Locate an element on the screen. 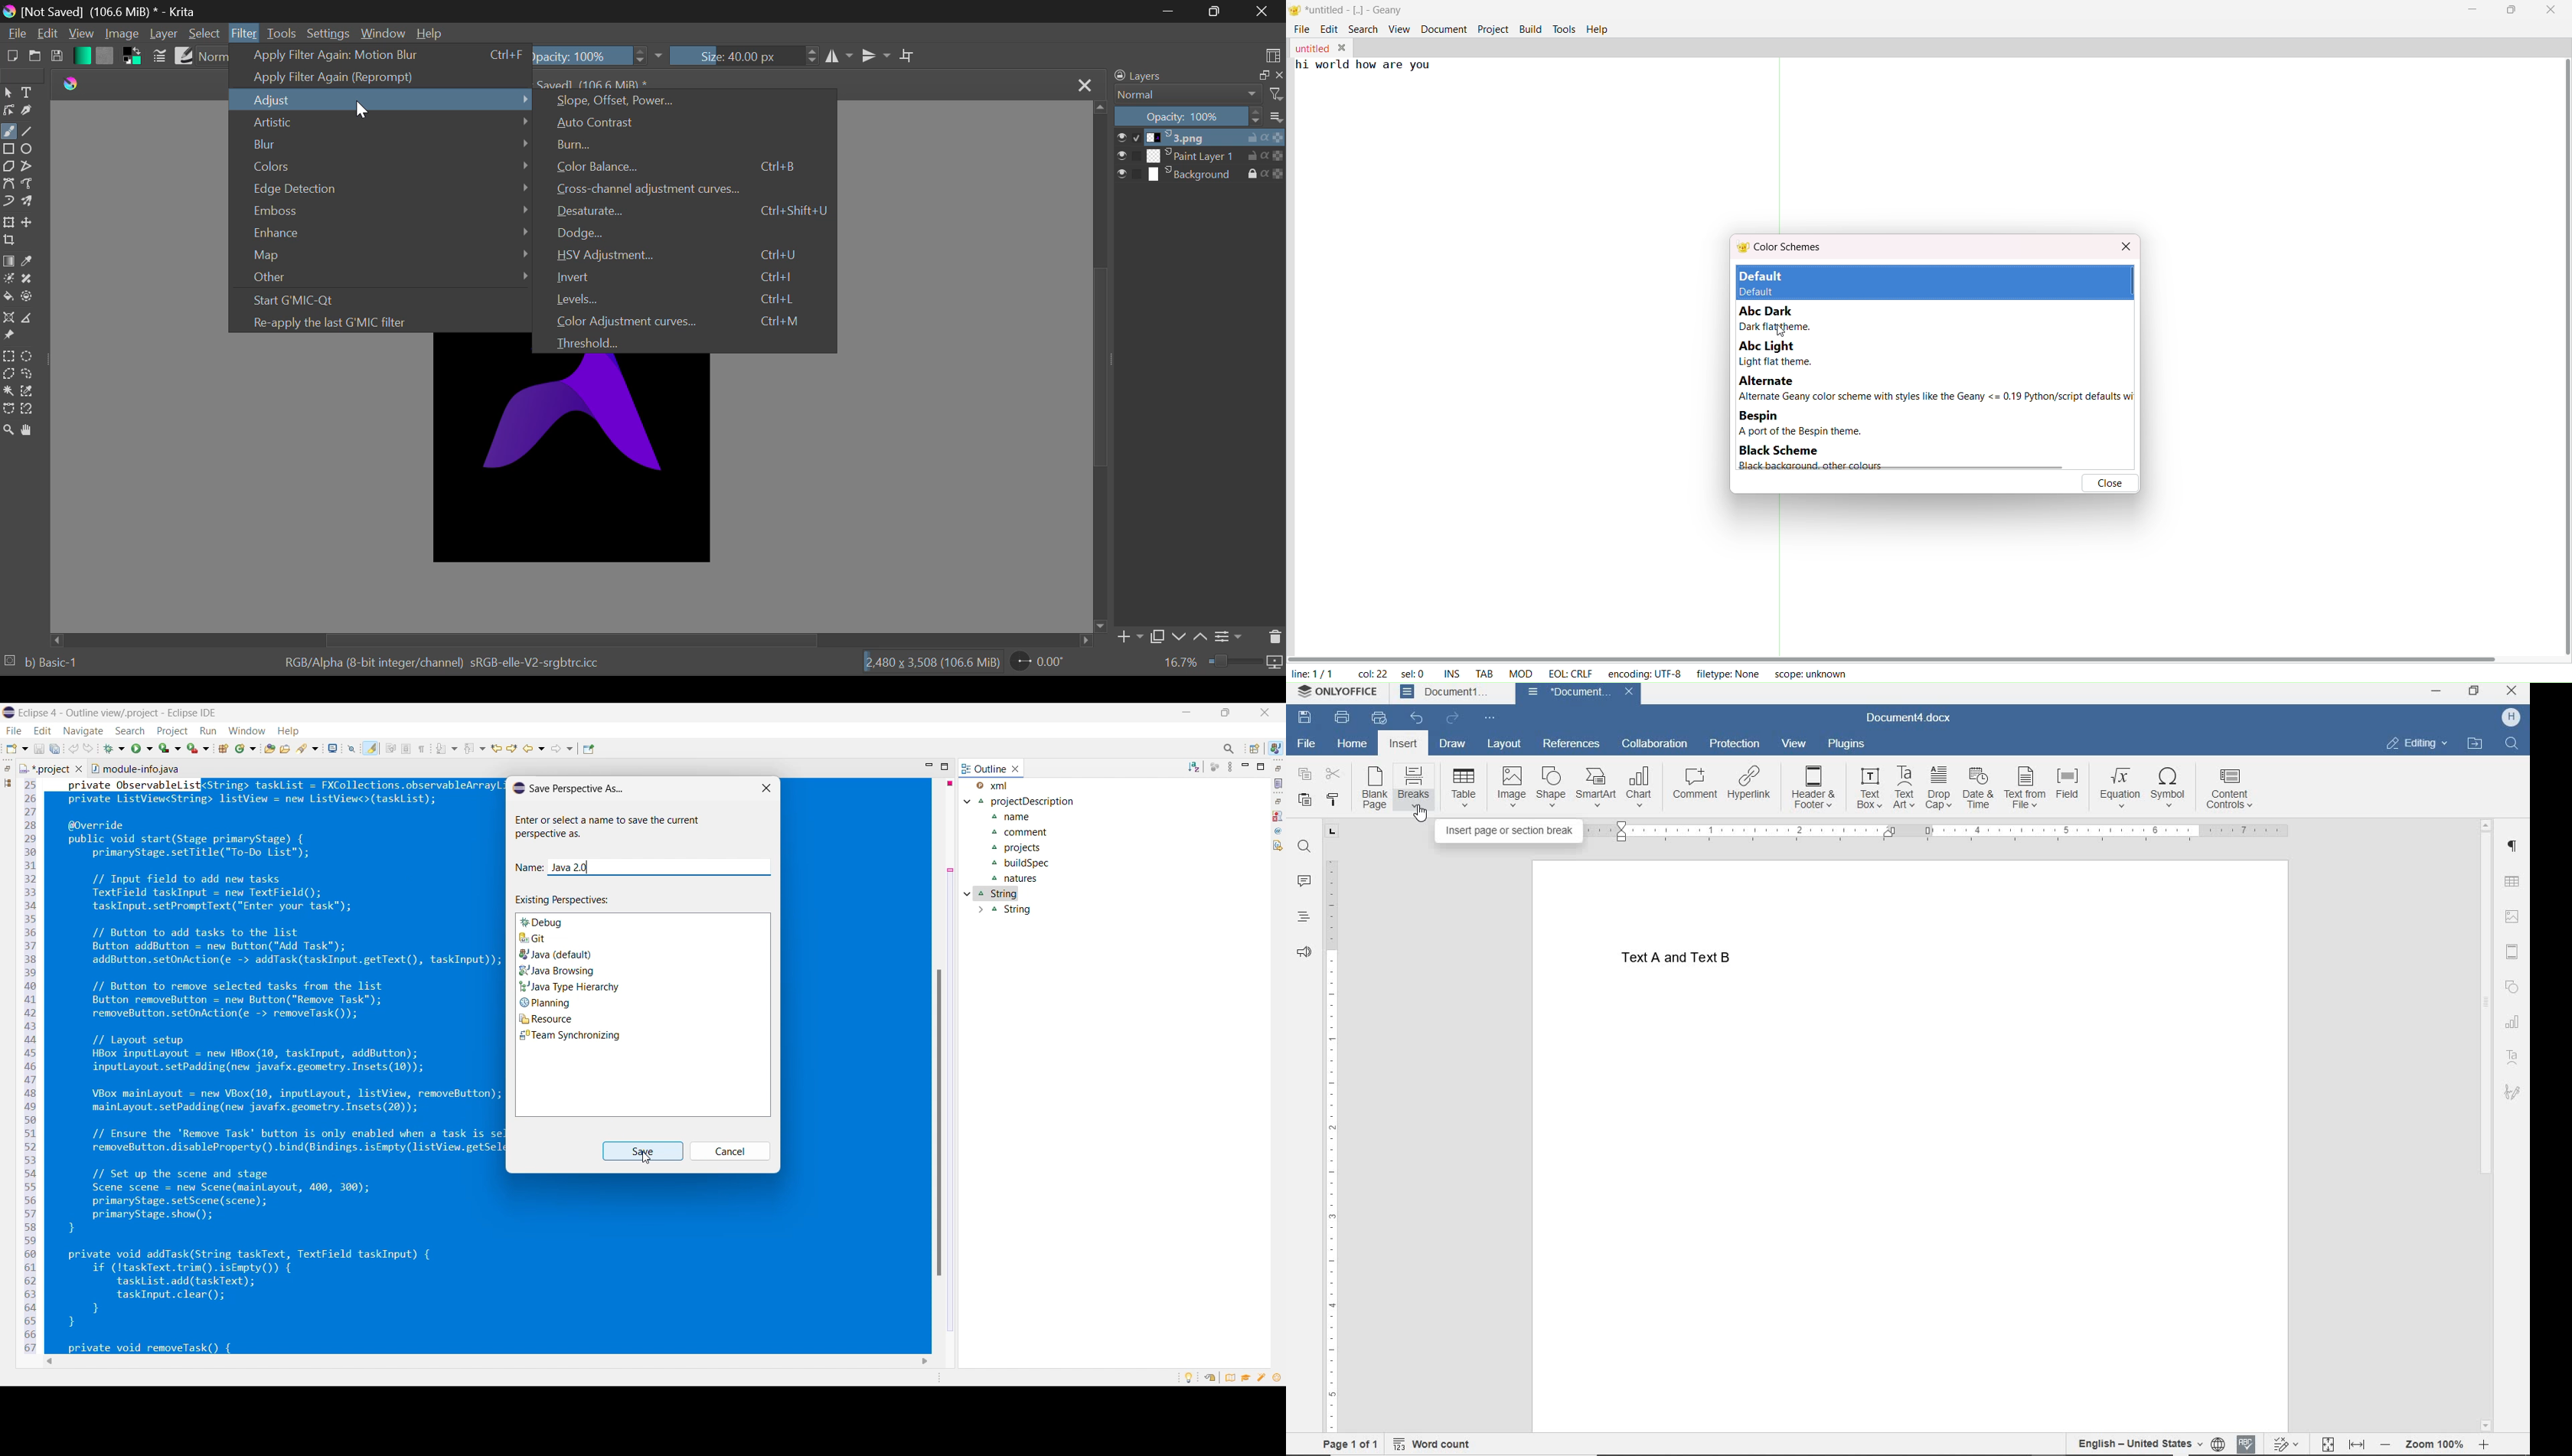  Gradient Fill is located at coordinates (9, 261).